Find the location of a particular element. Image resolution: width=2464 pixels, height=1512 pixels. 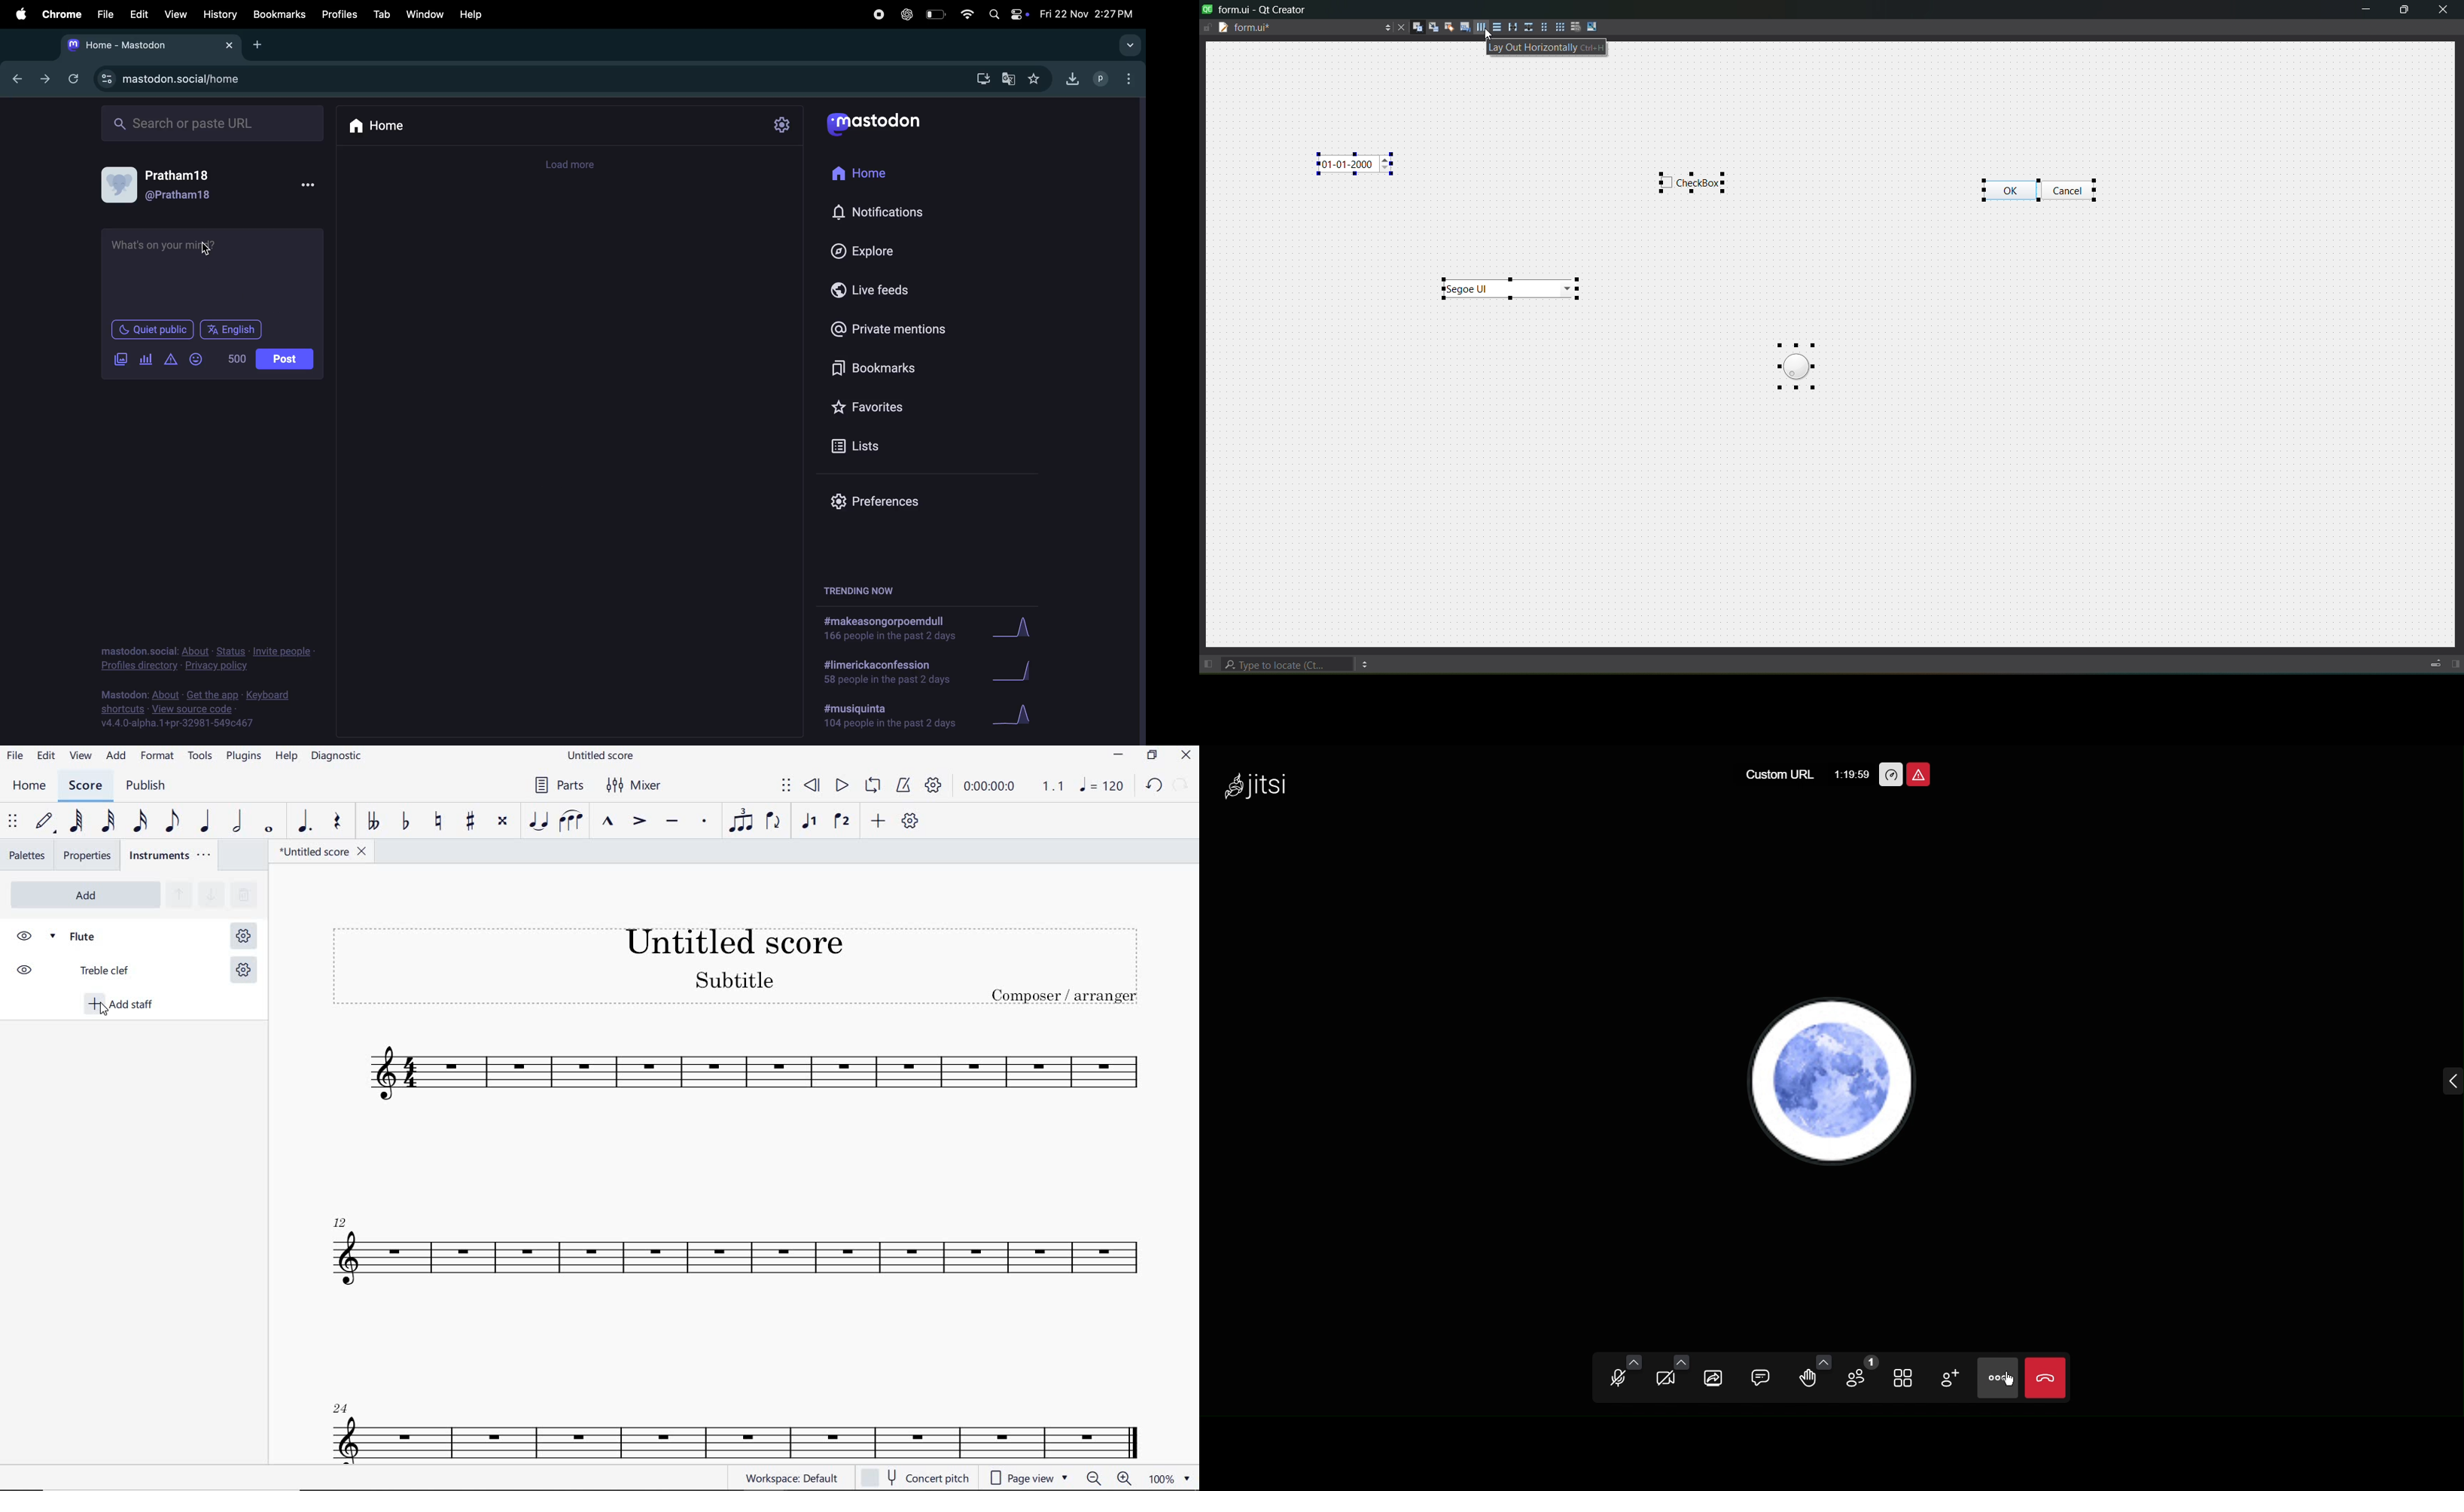

search tags is located at coordinates (1129, 42).